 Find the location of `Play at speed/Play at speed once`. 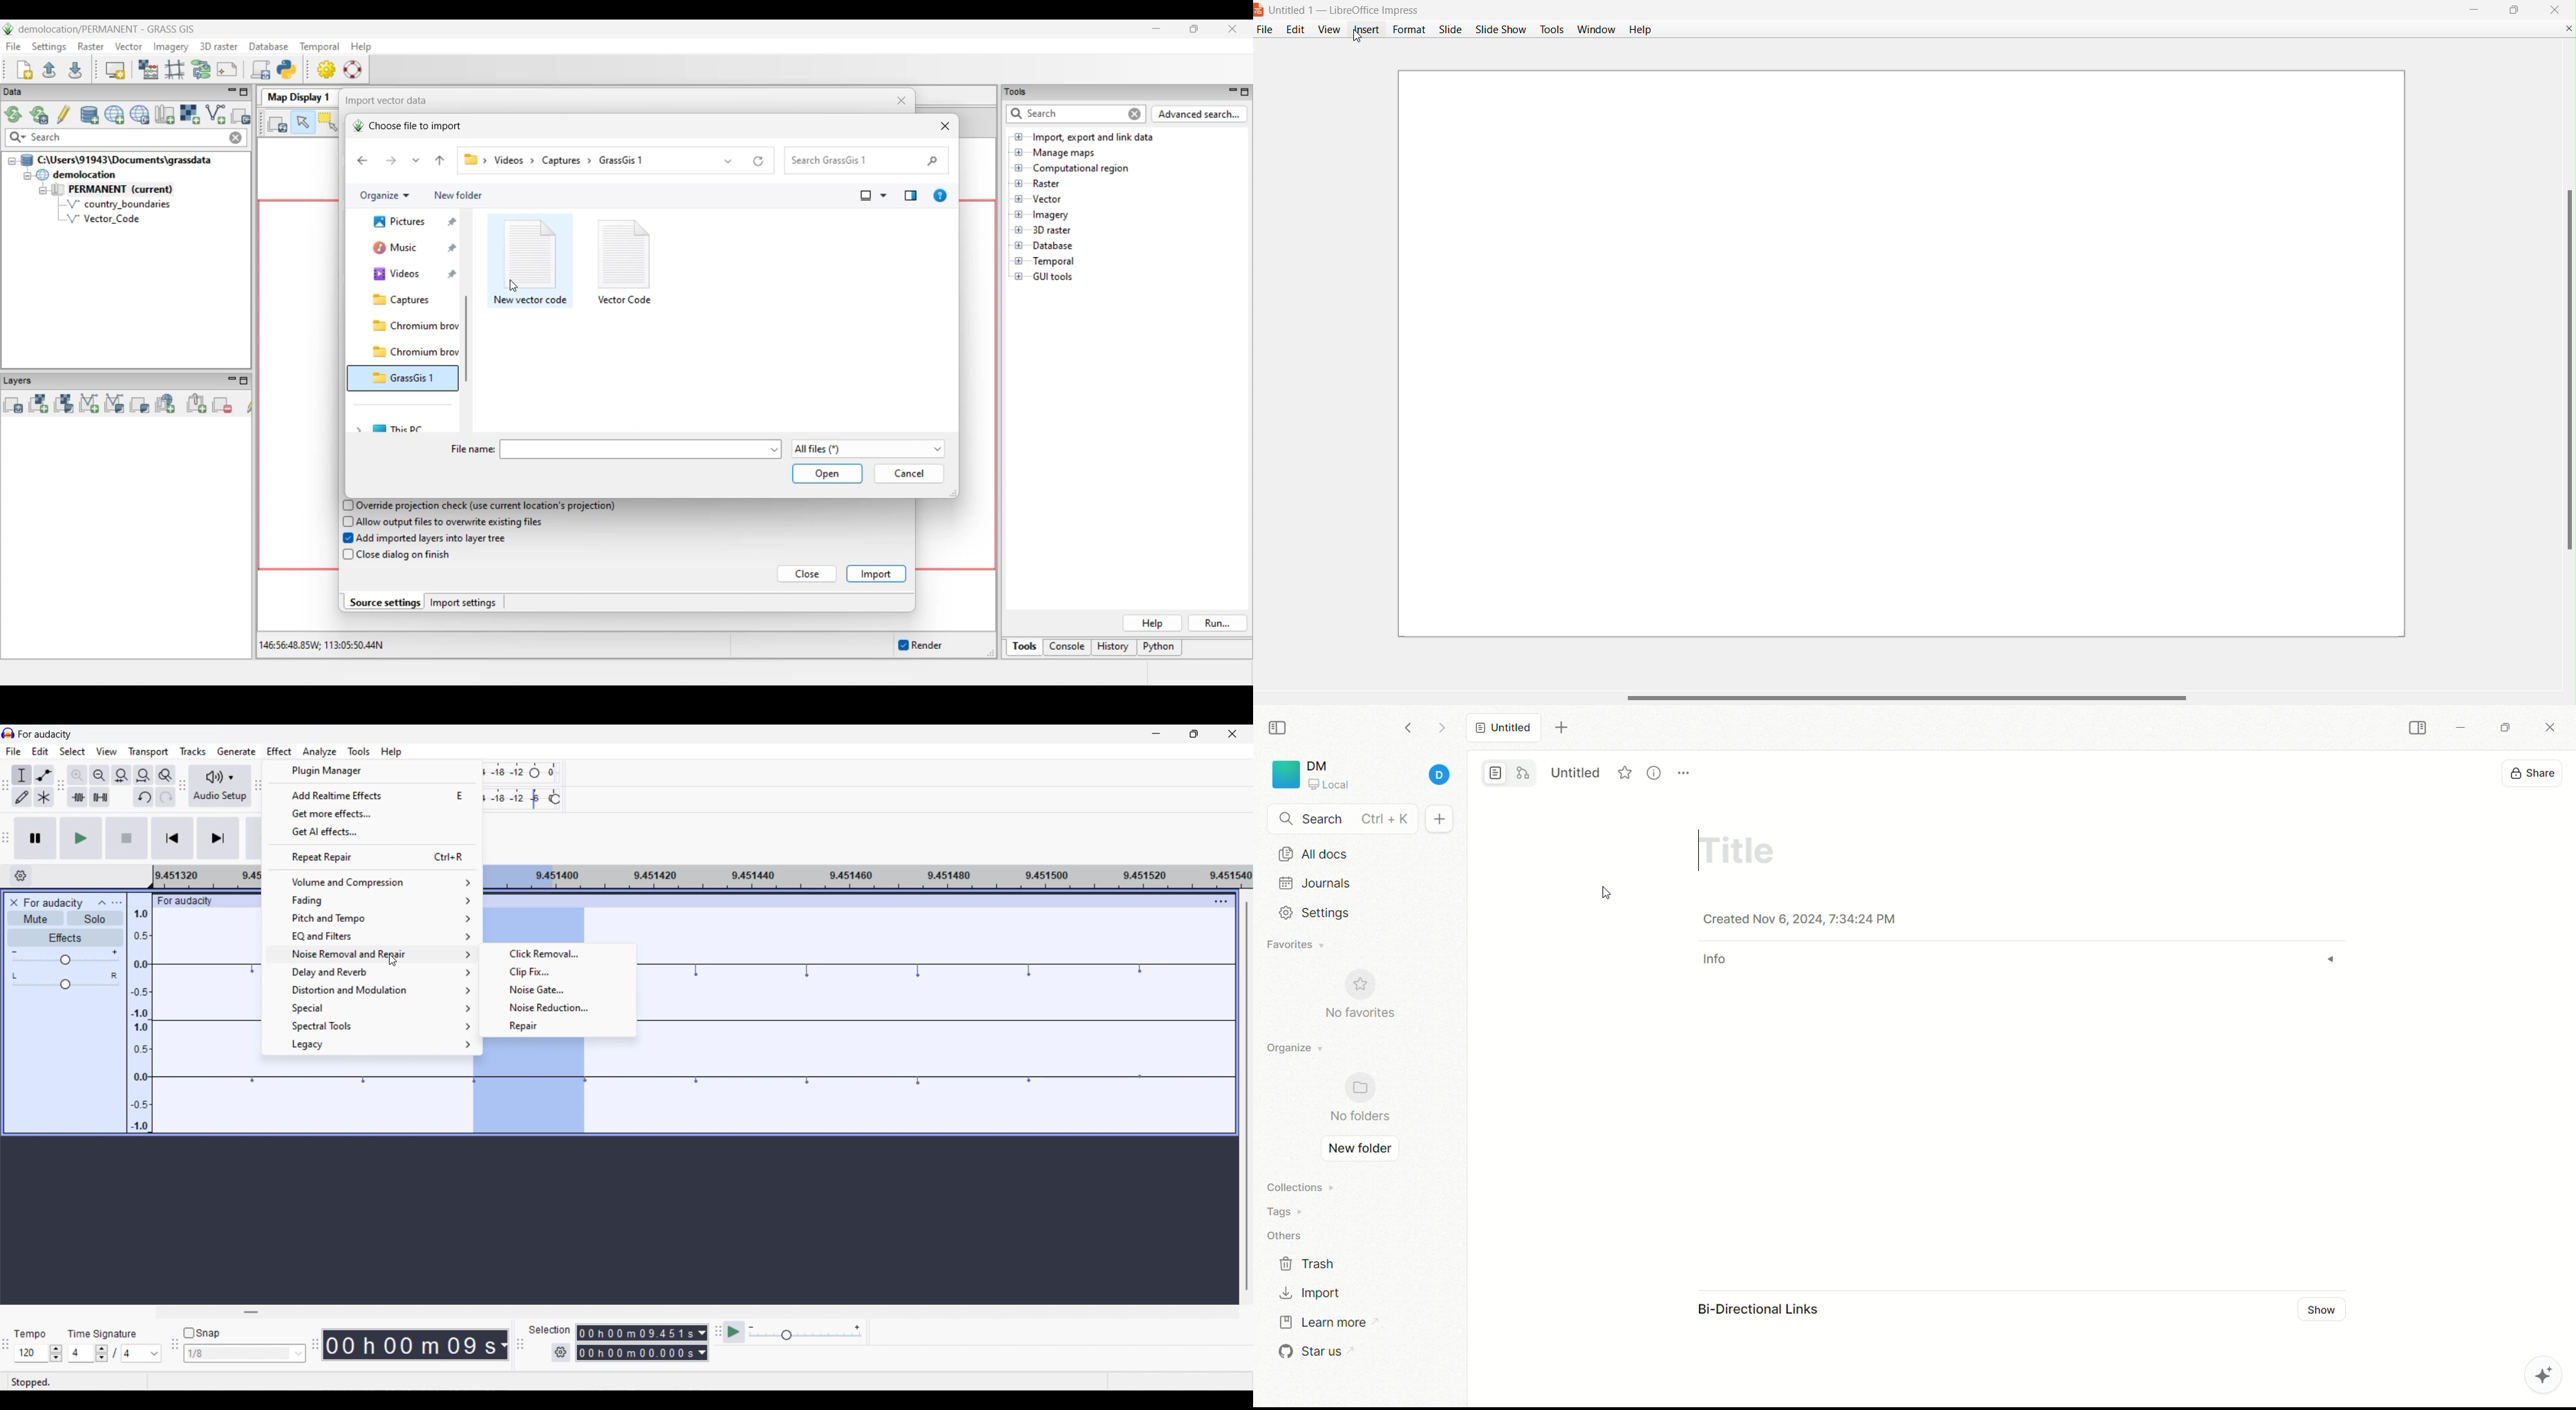

Play at speed/Play at speed once is located at coordinates (734, 1333).